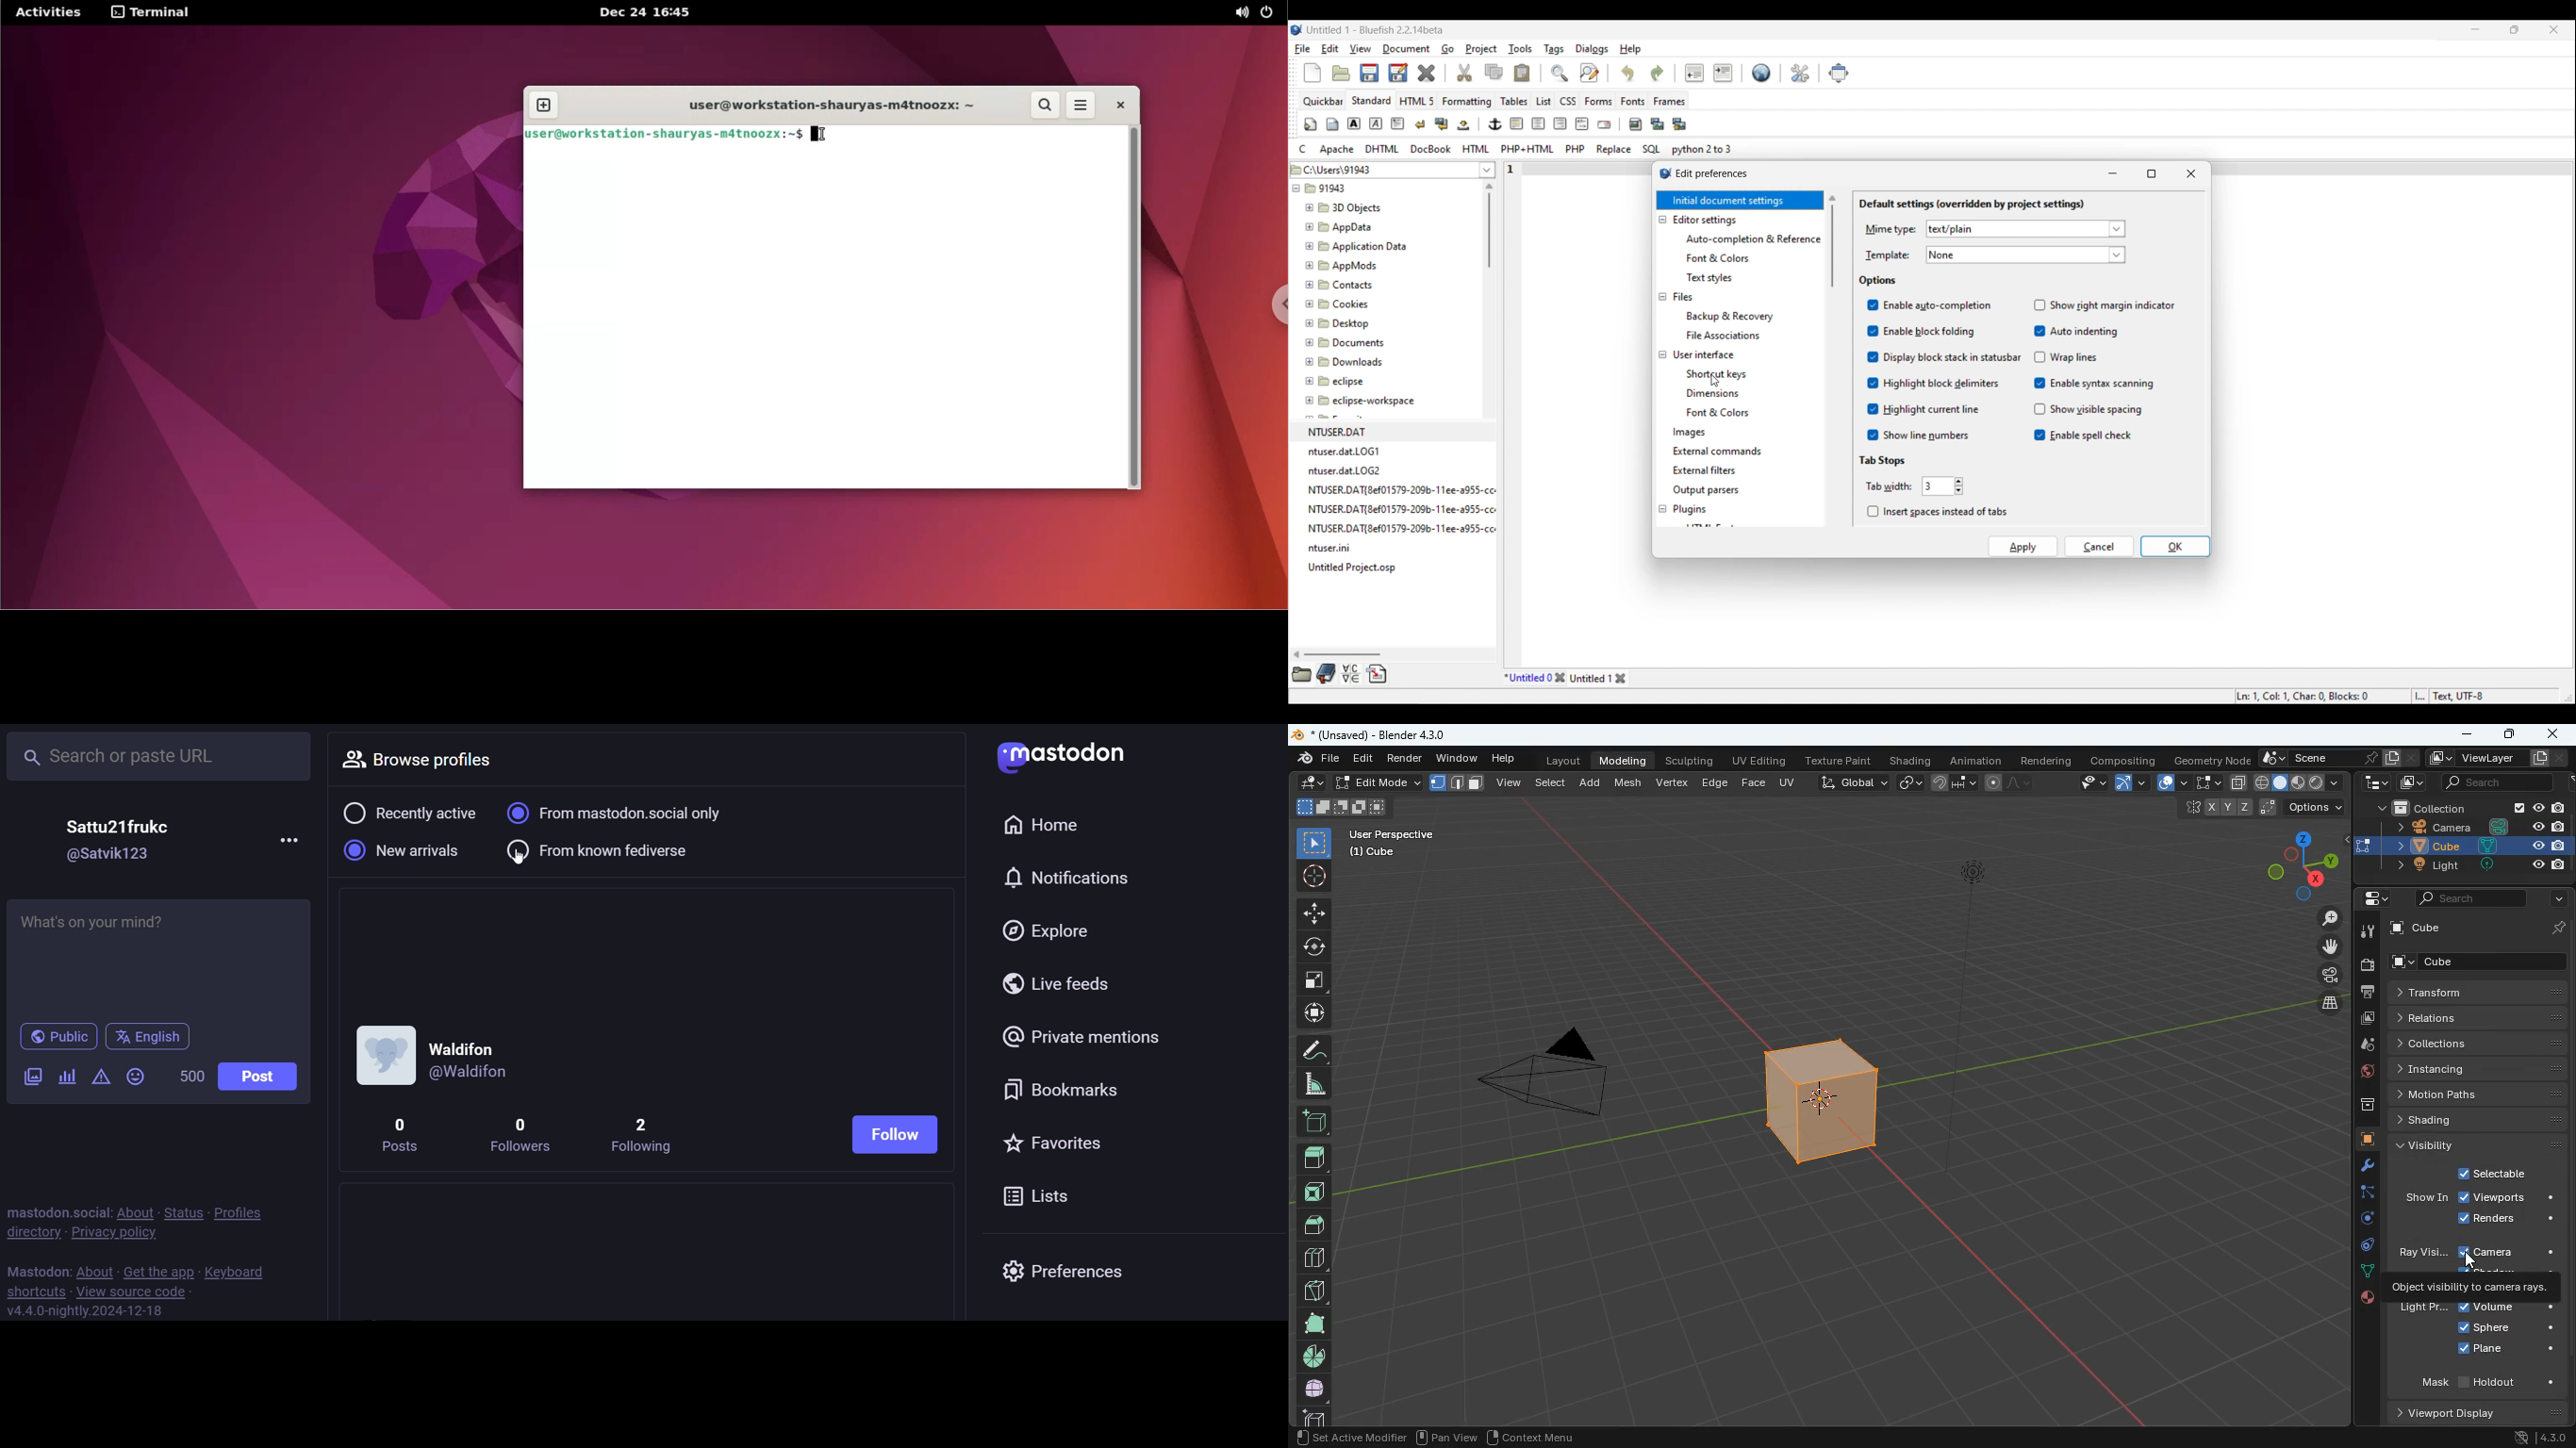  What do you see at coordinates (1383, 167) in the screenshot?
I see `Folder location` at bounding box center [1383, 167].